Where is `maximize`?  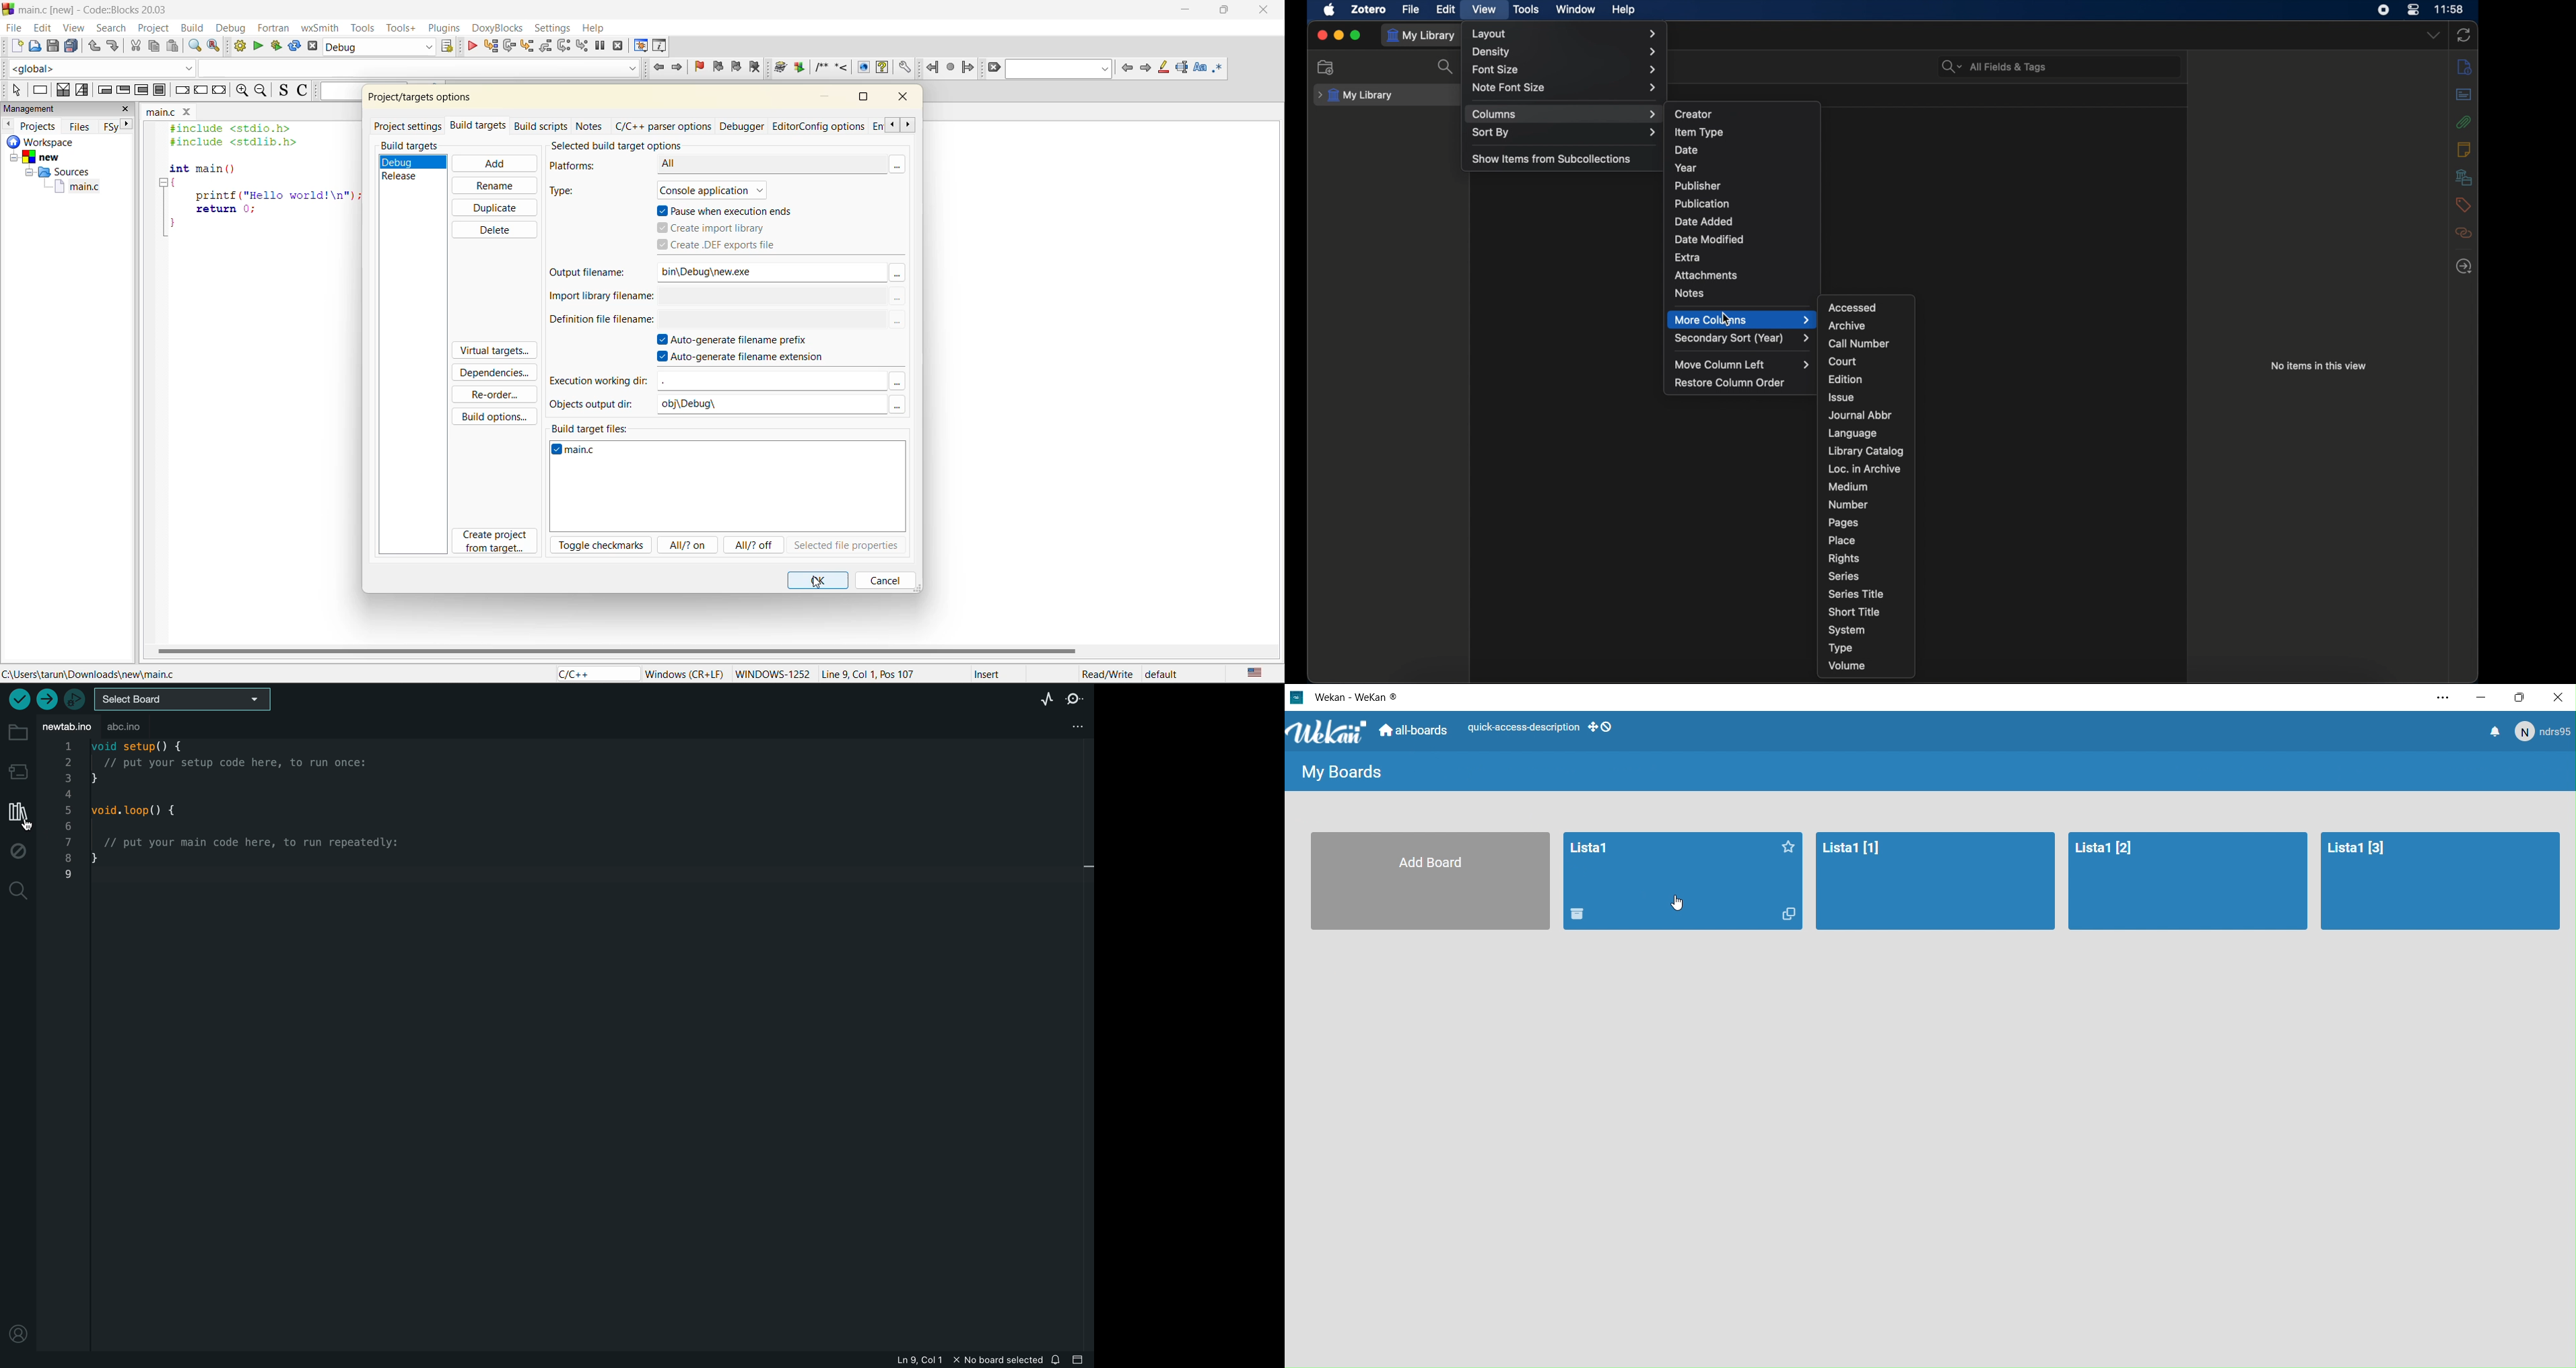
maximize is located at coordinates (863, 96).